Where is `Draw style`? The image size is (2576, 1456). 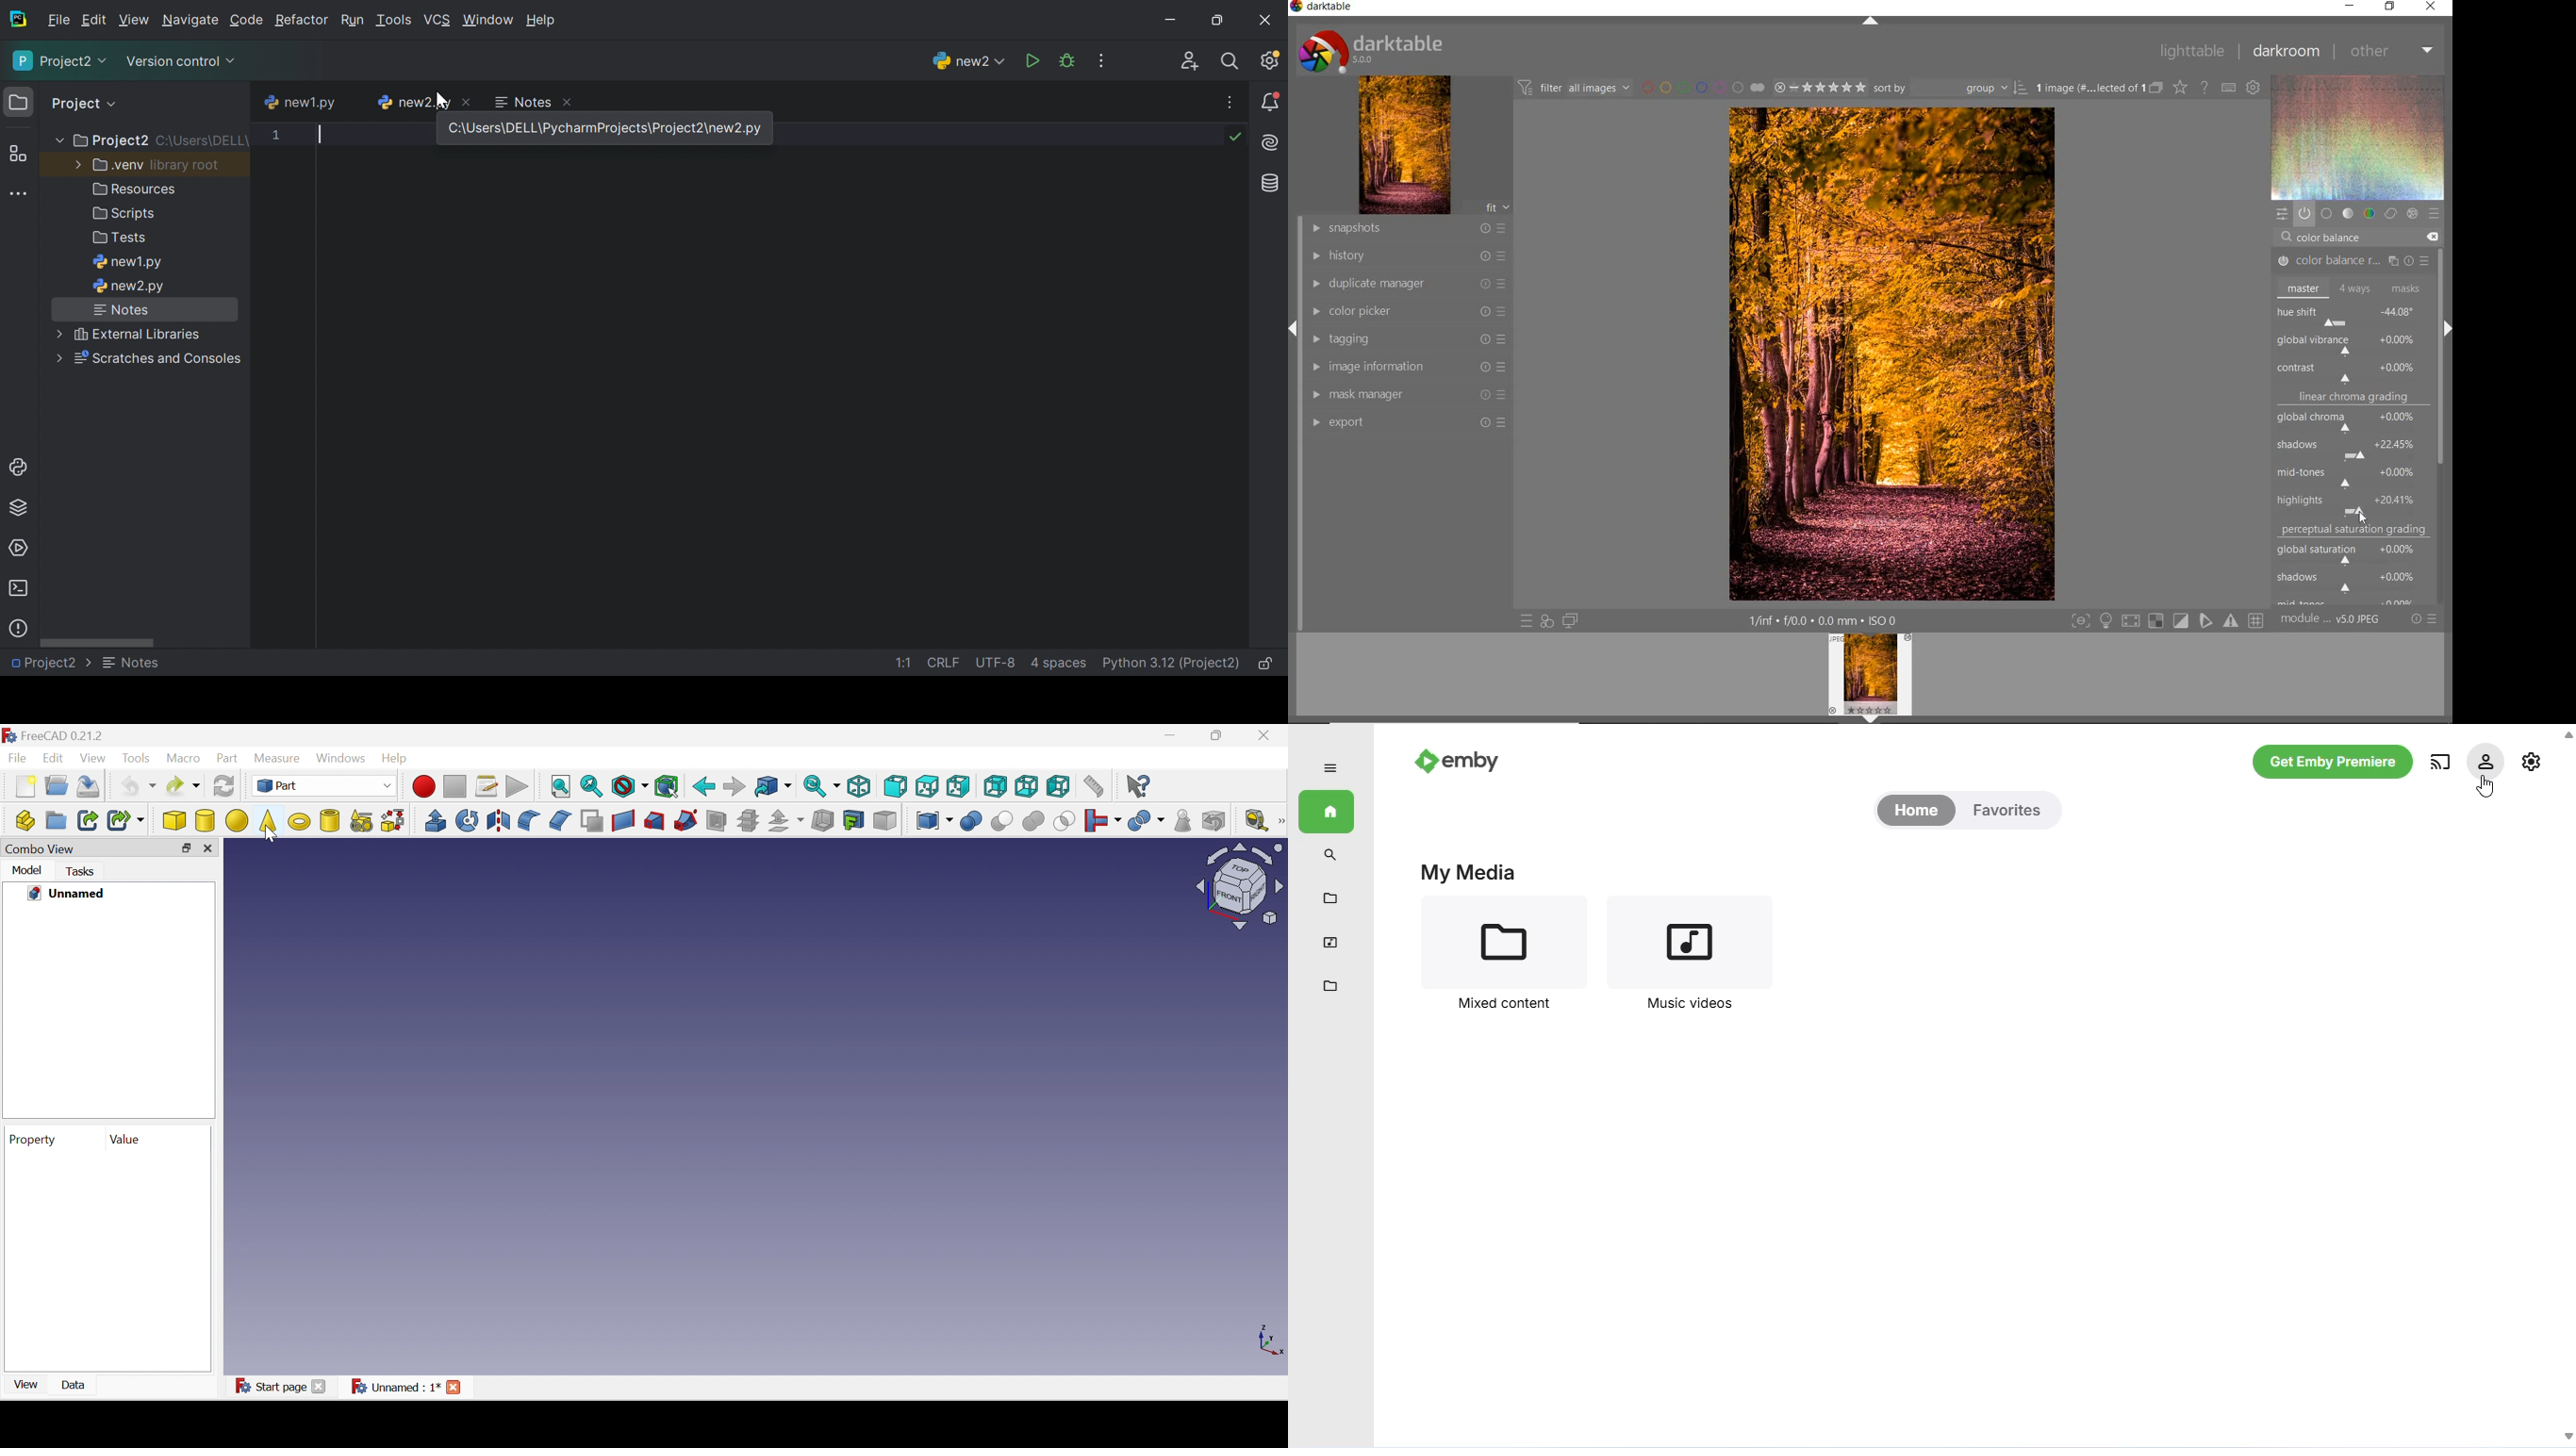 Draw style is located at coordinates (629, 786).